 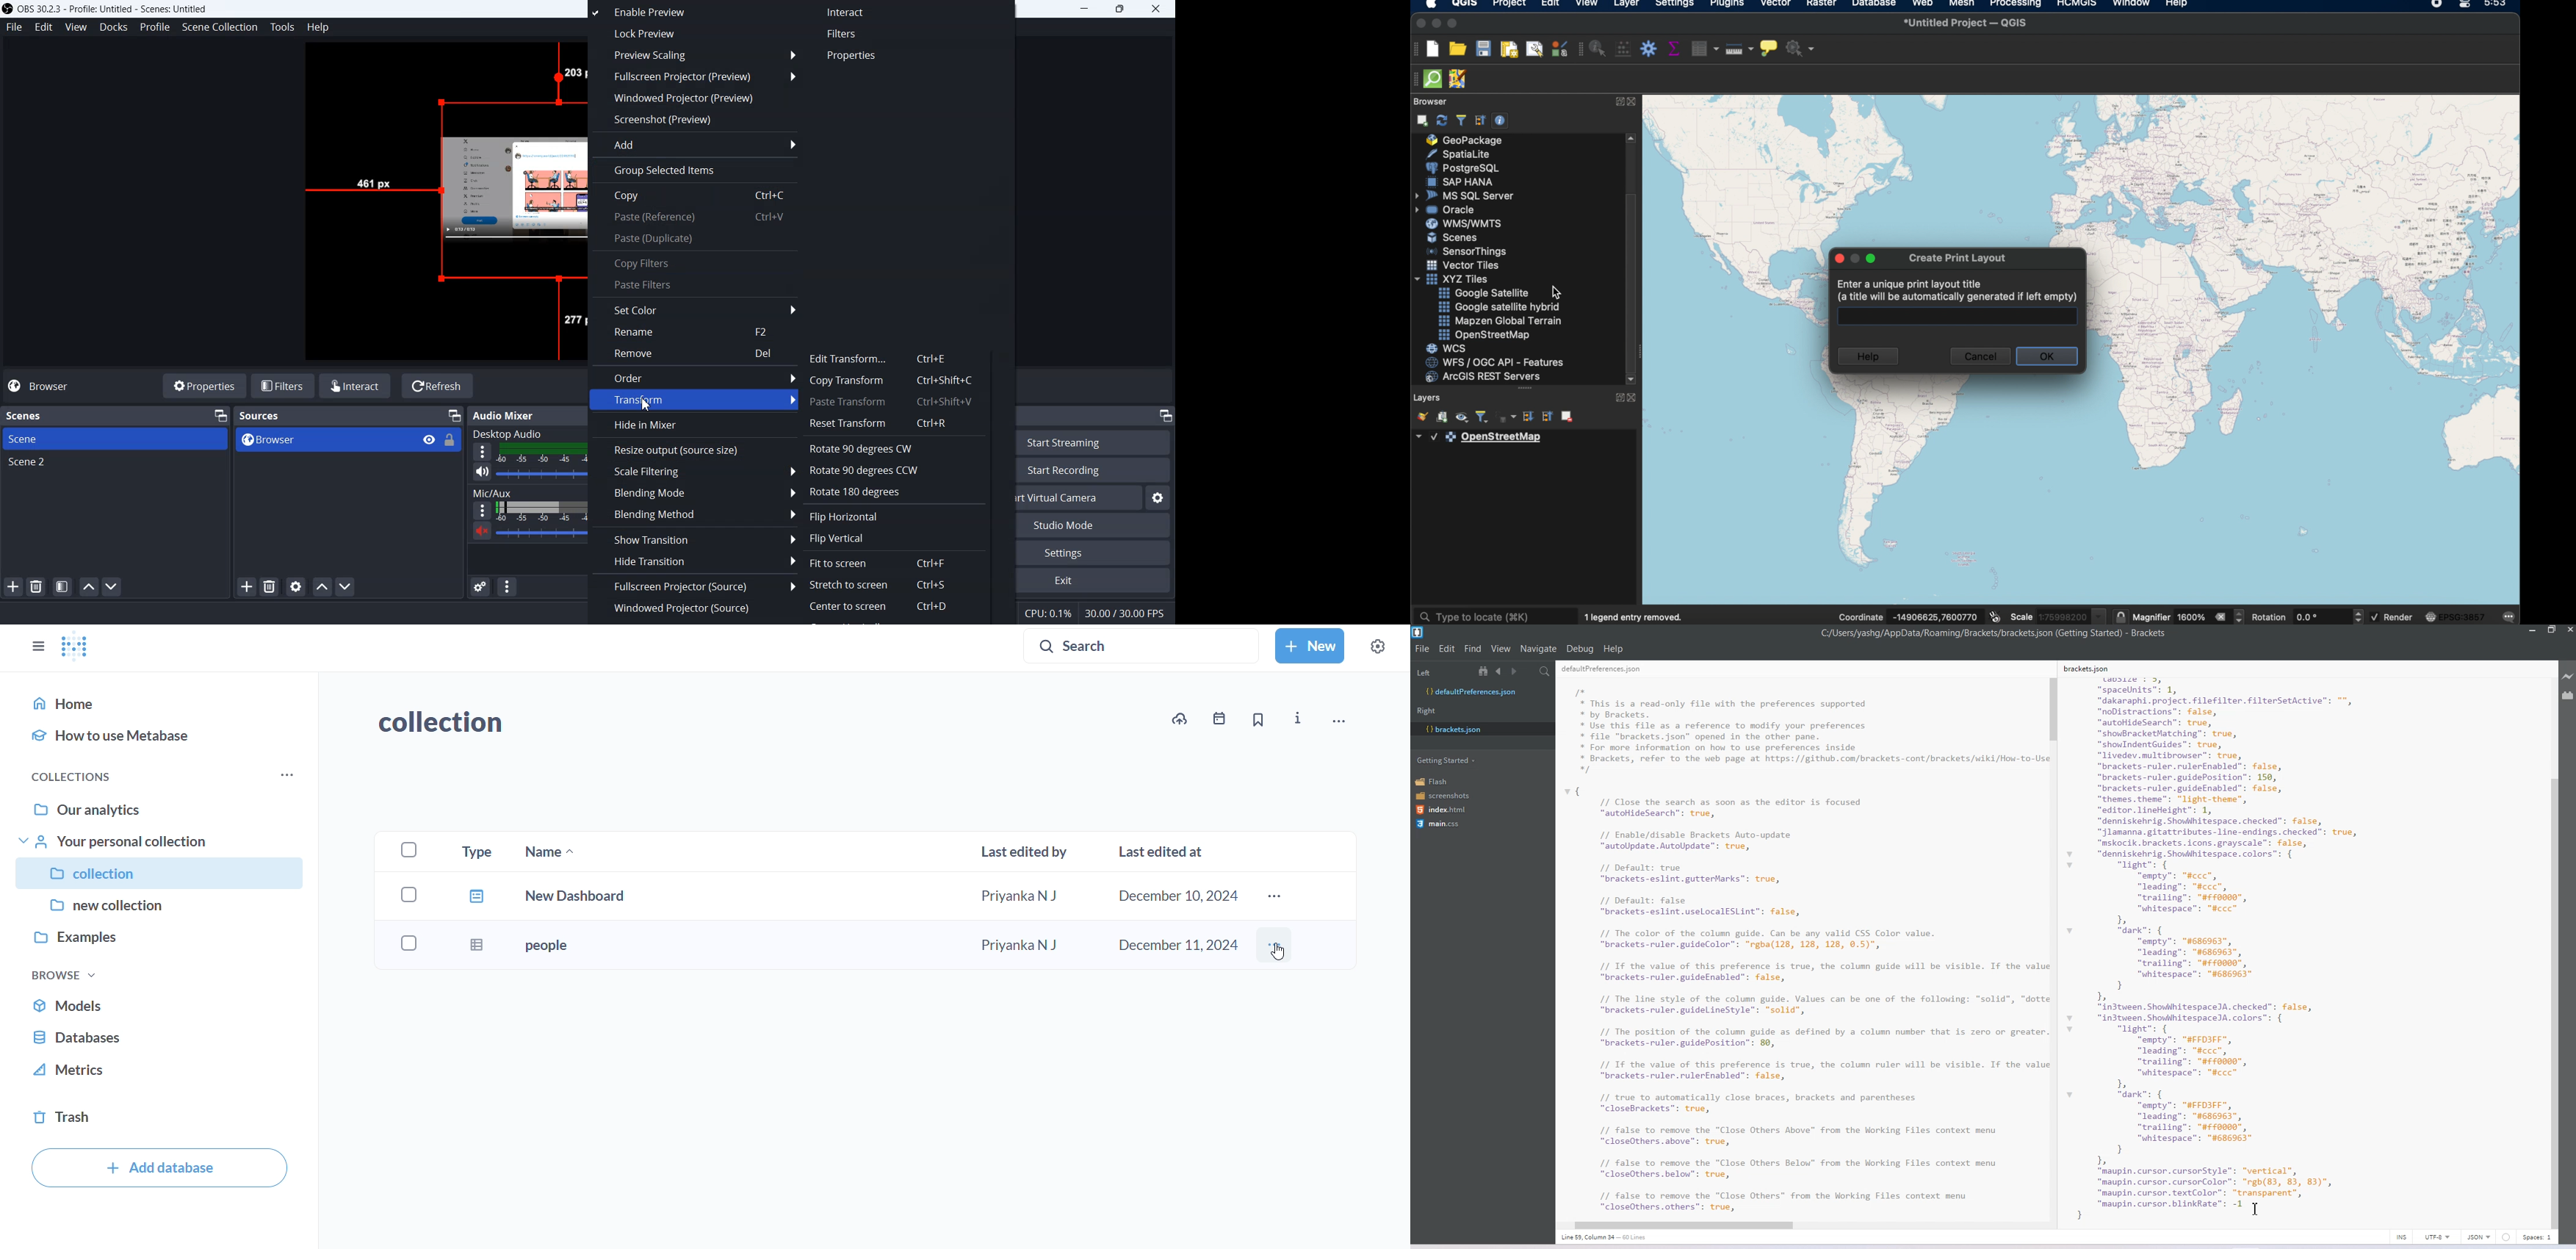 What do you see at coordinates (879, 561) in the screenshot?
I see `Fit to screen` at bounding box center [879, 561].